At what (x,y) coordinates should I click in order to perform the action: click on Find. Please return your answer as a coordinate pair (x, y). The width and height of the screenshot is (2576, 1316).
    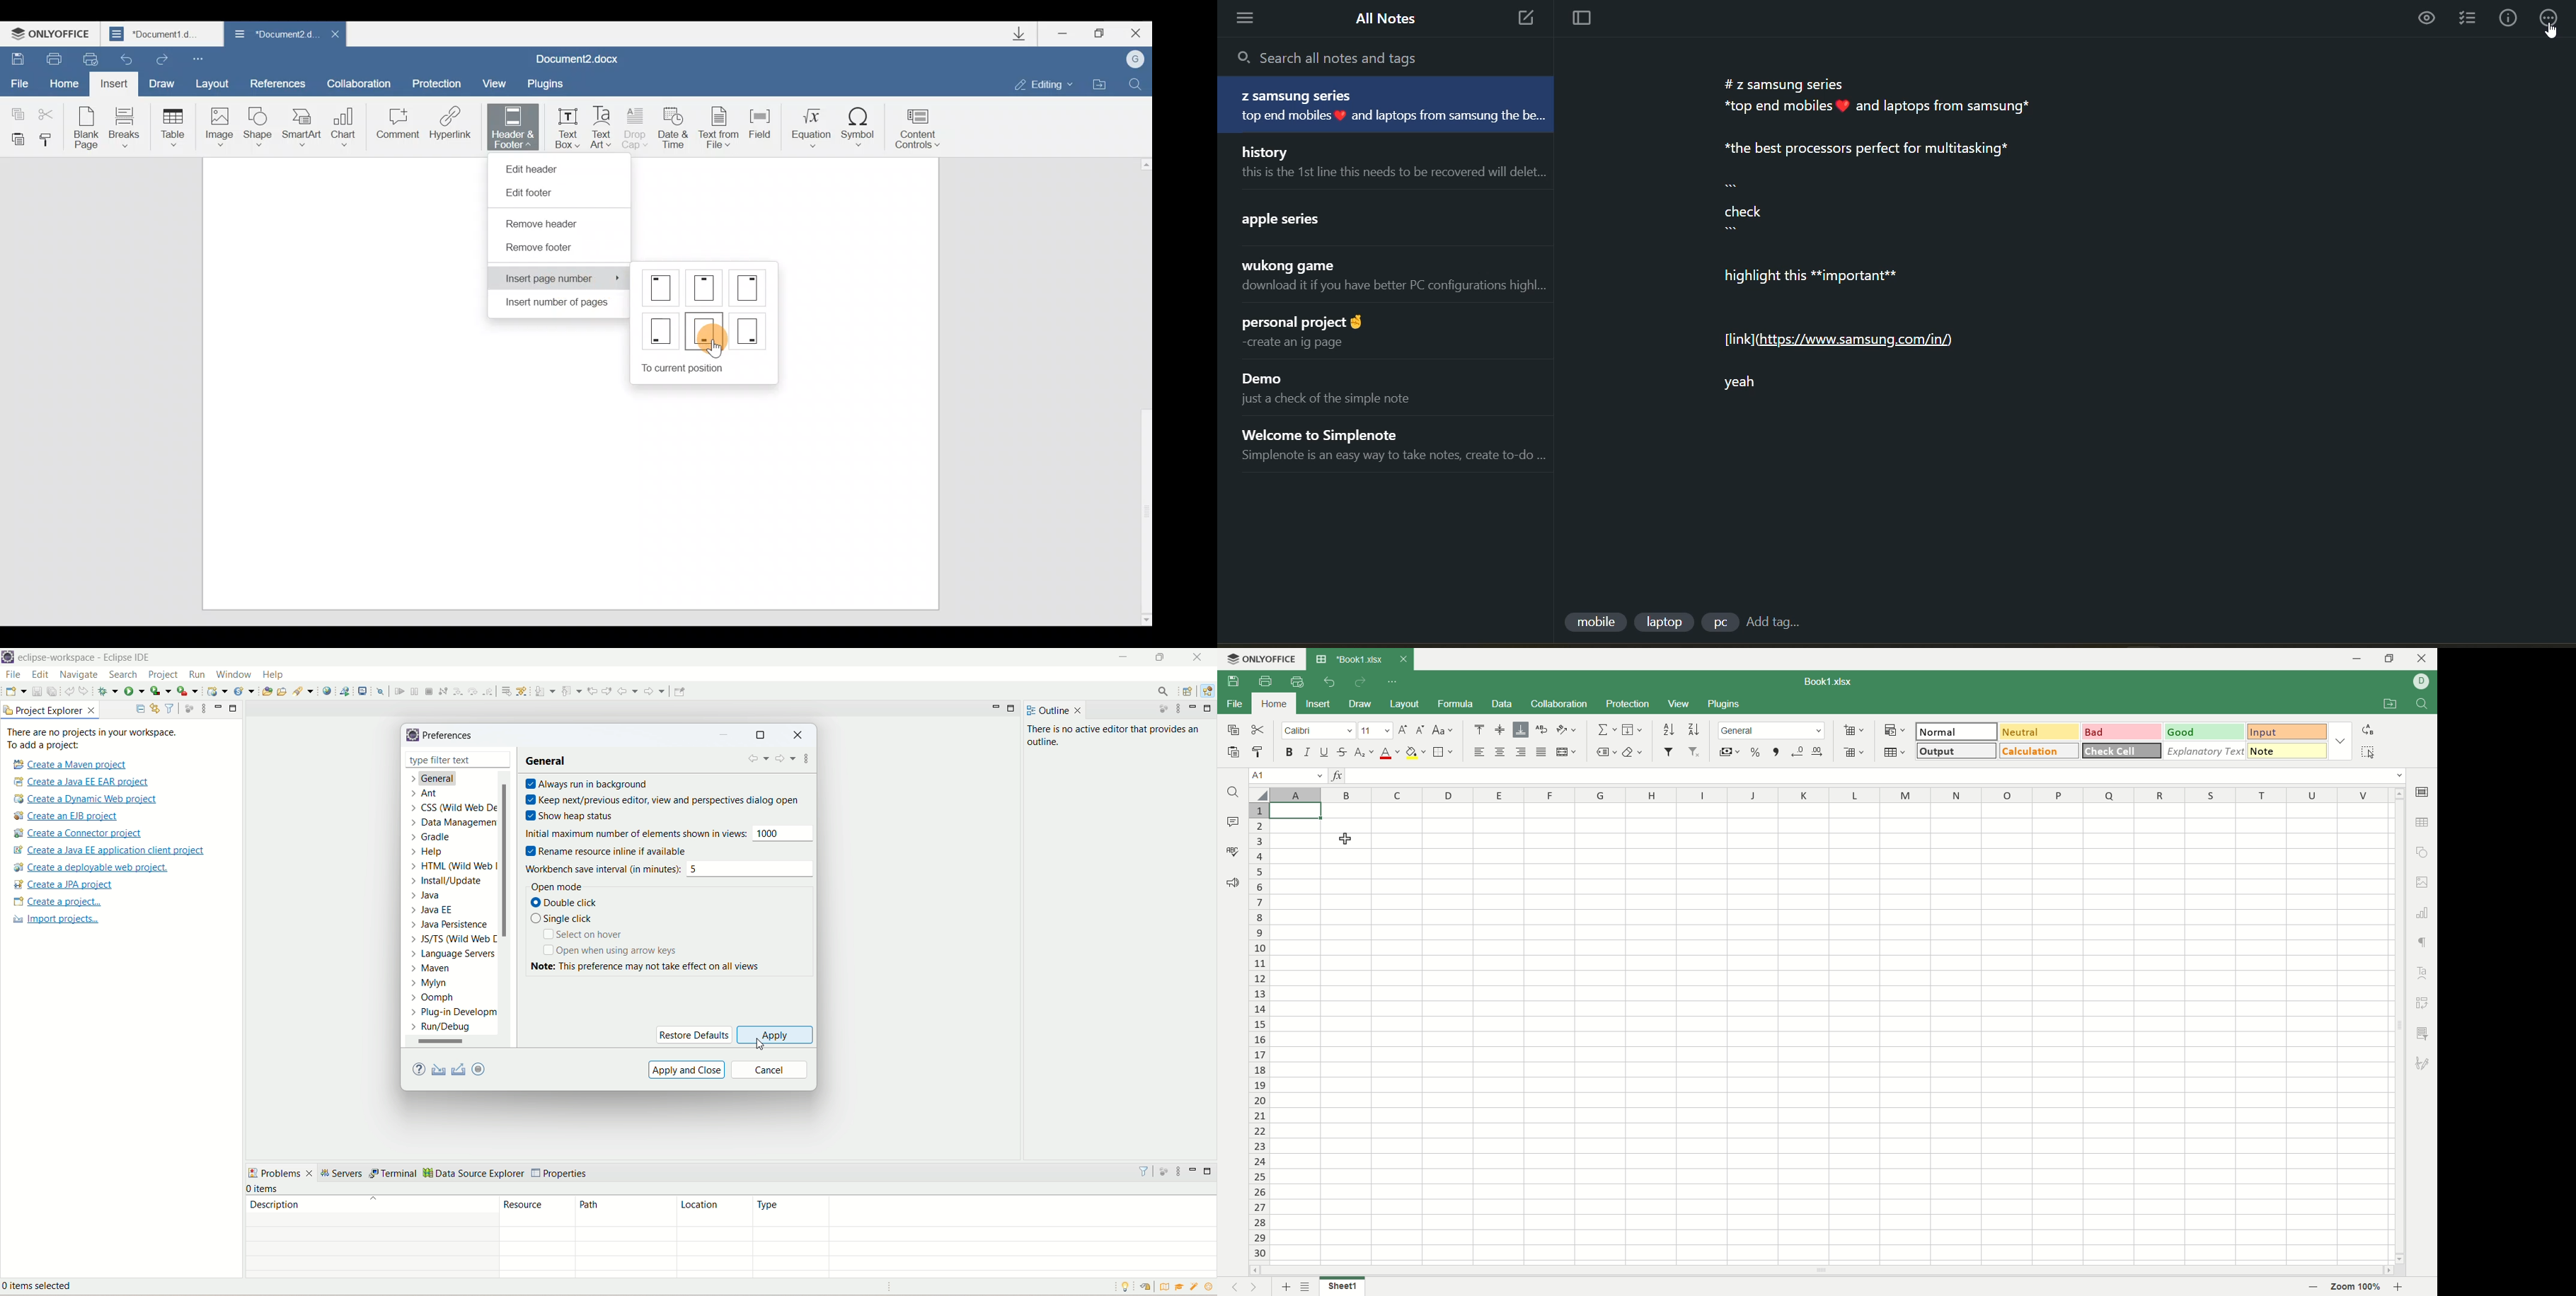
    Looking at the image, I should click on (1140, 82).